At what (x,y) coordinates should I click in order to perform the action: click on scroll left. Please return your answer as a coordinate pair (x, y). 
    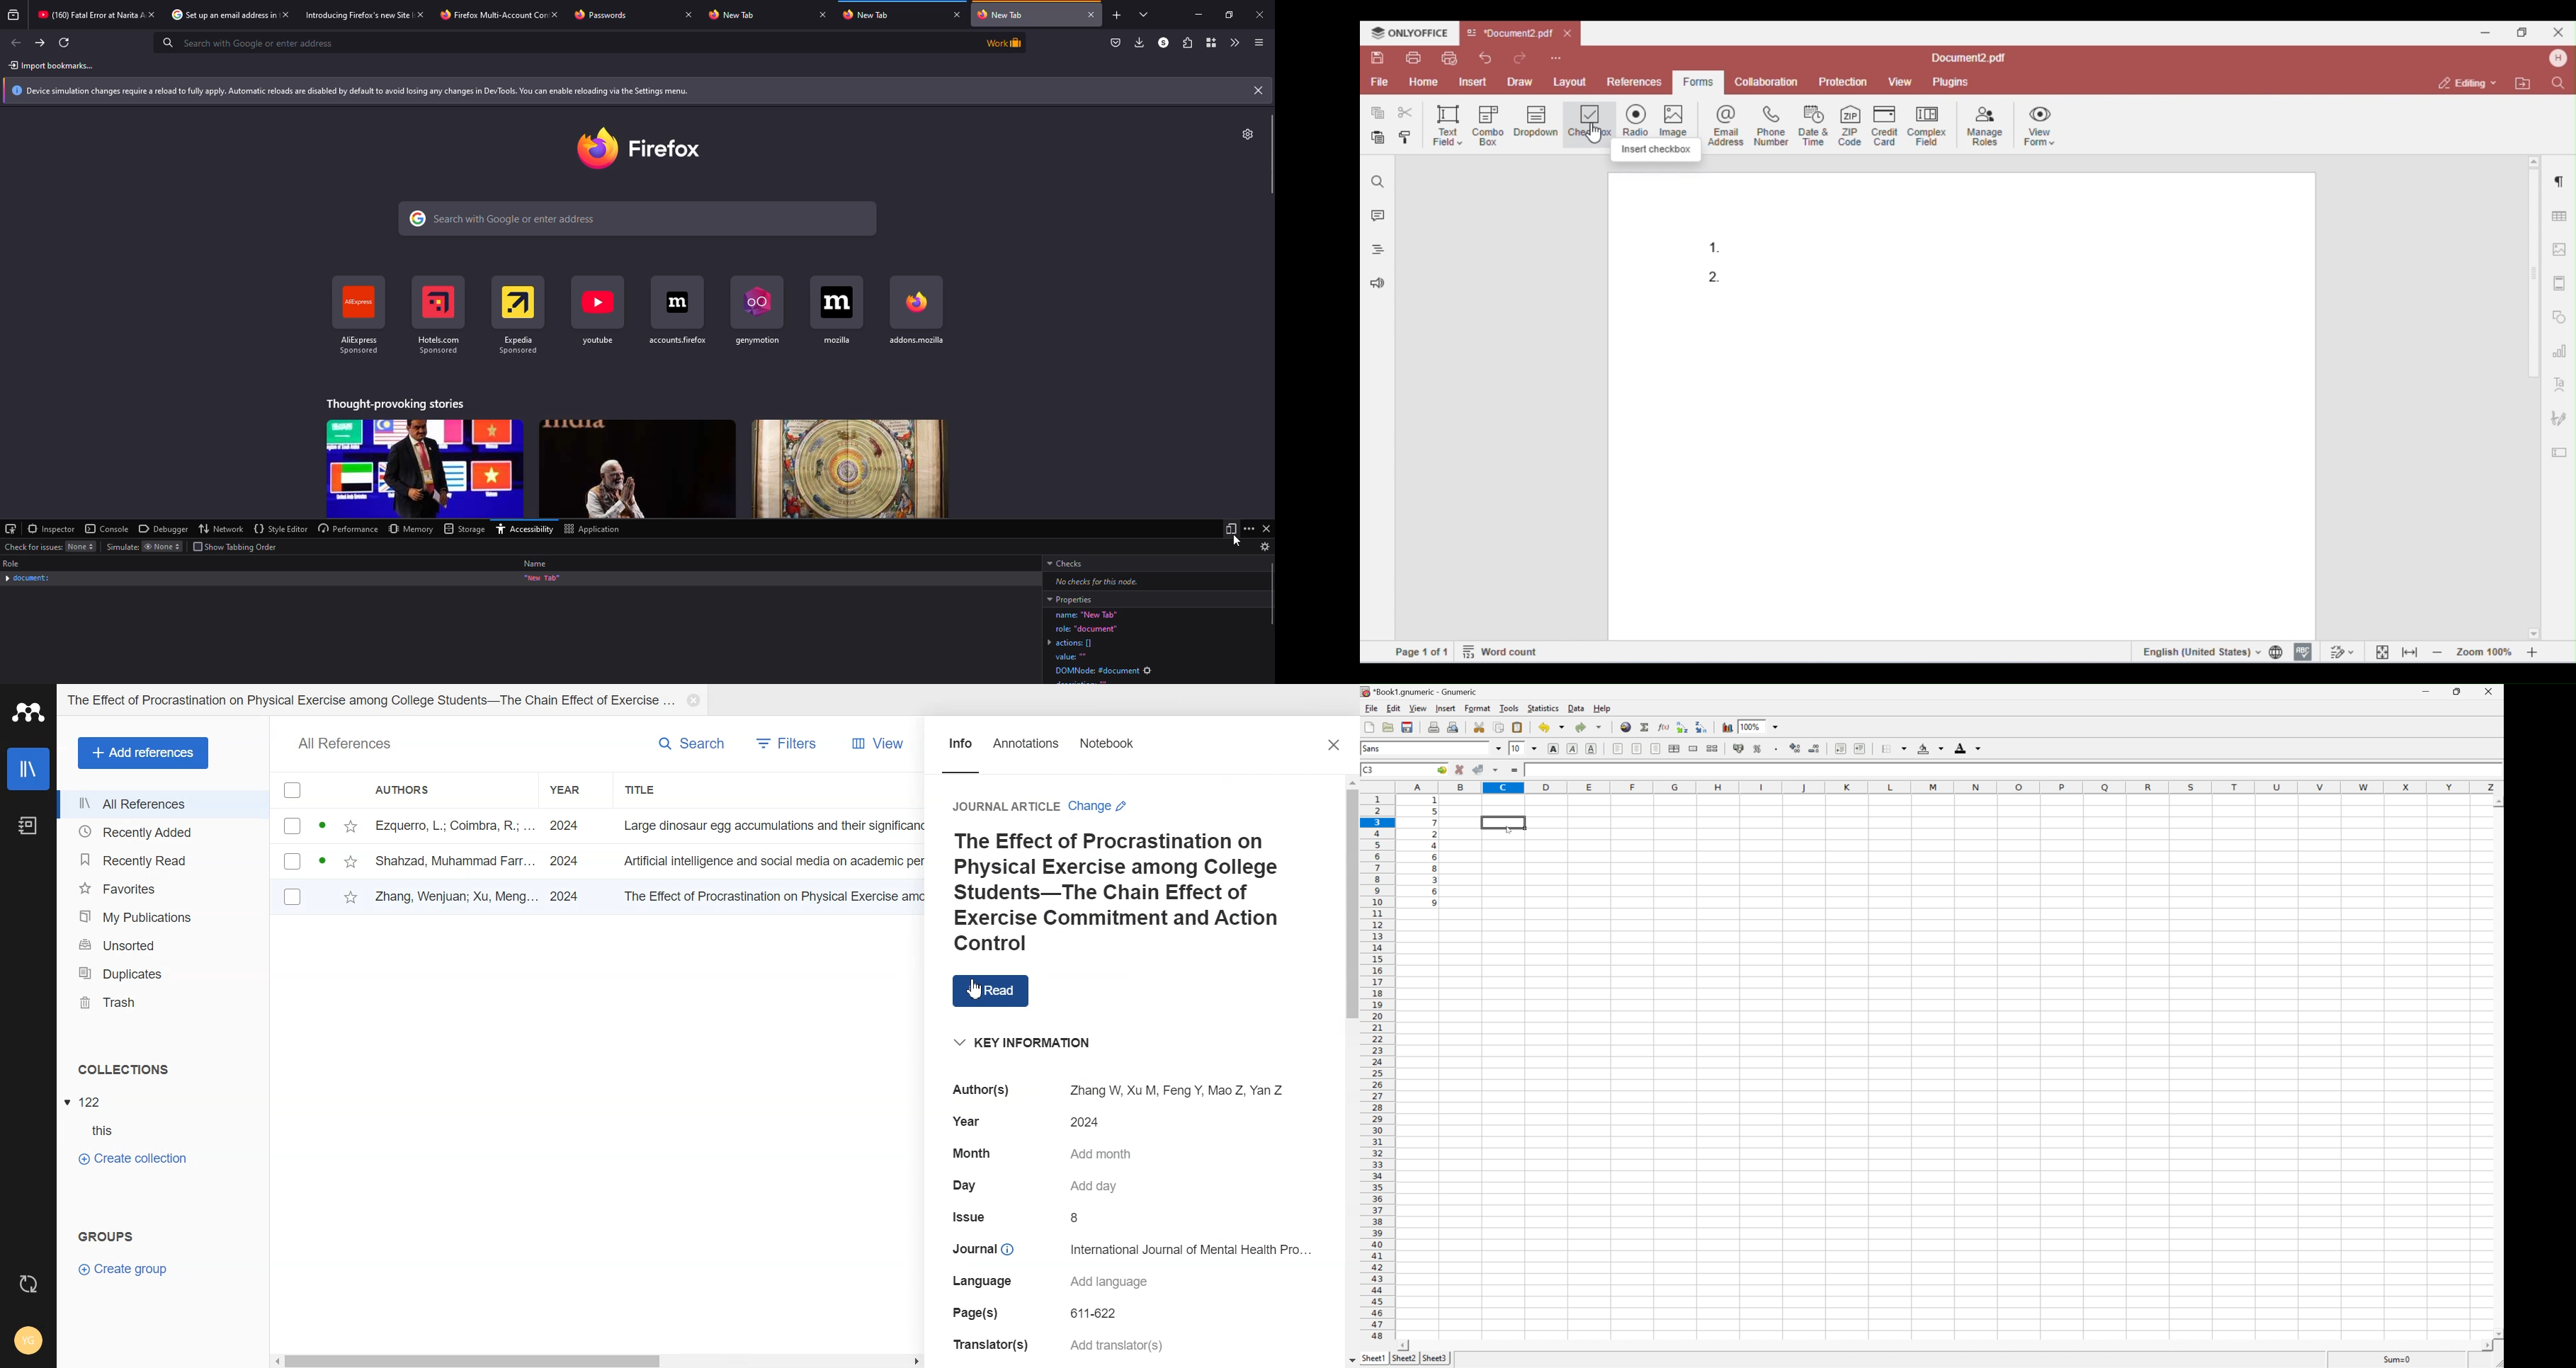
    Looking at the image, I should click on (1404, 1344).